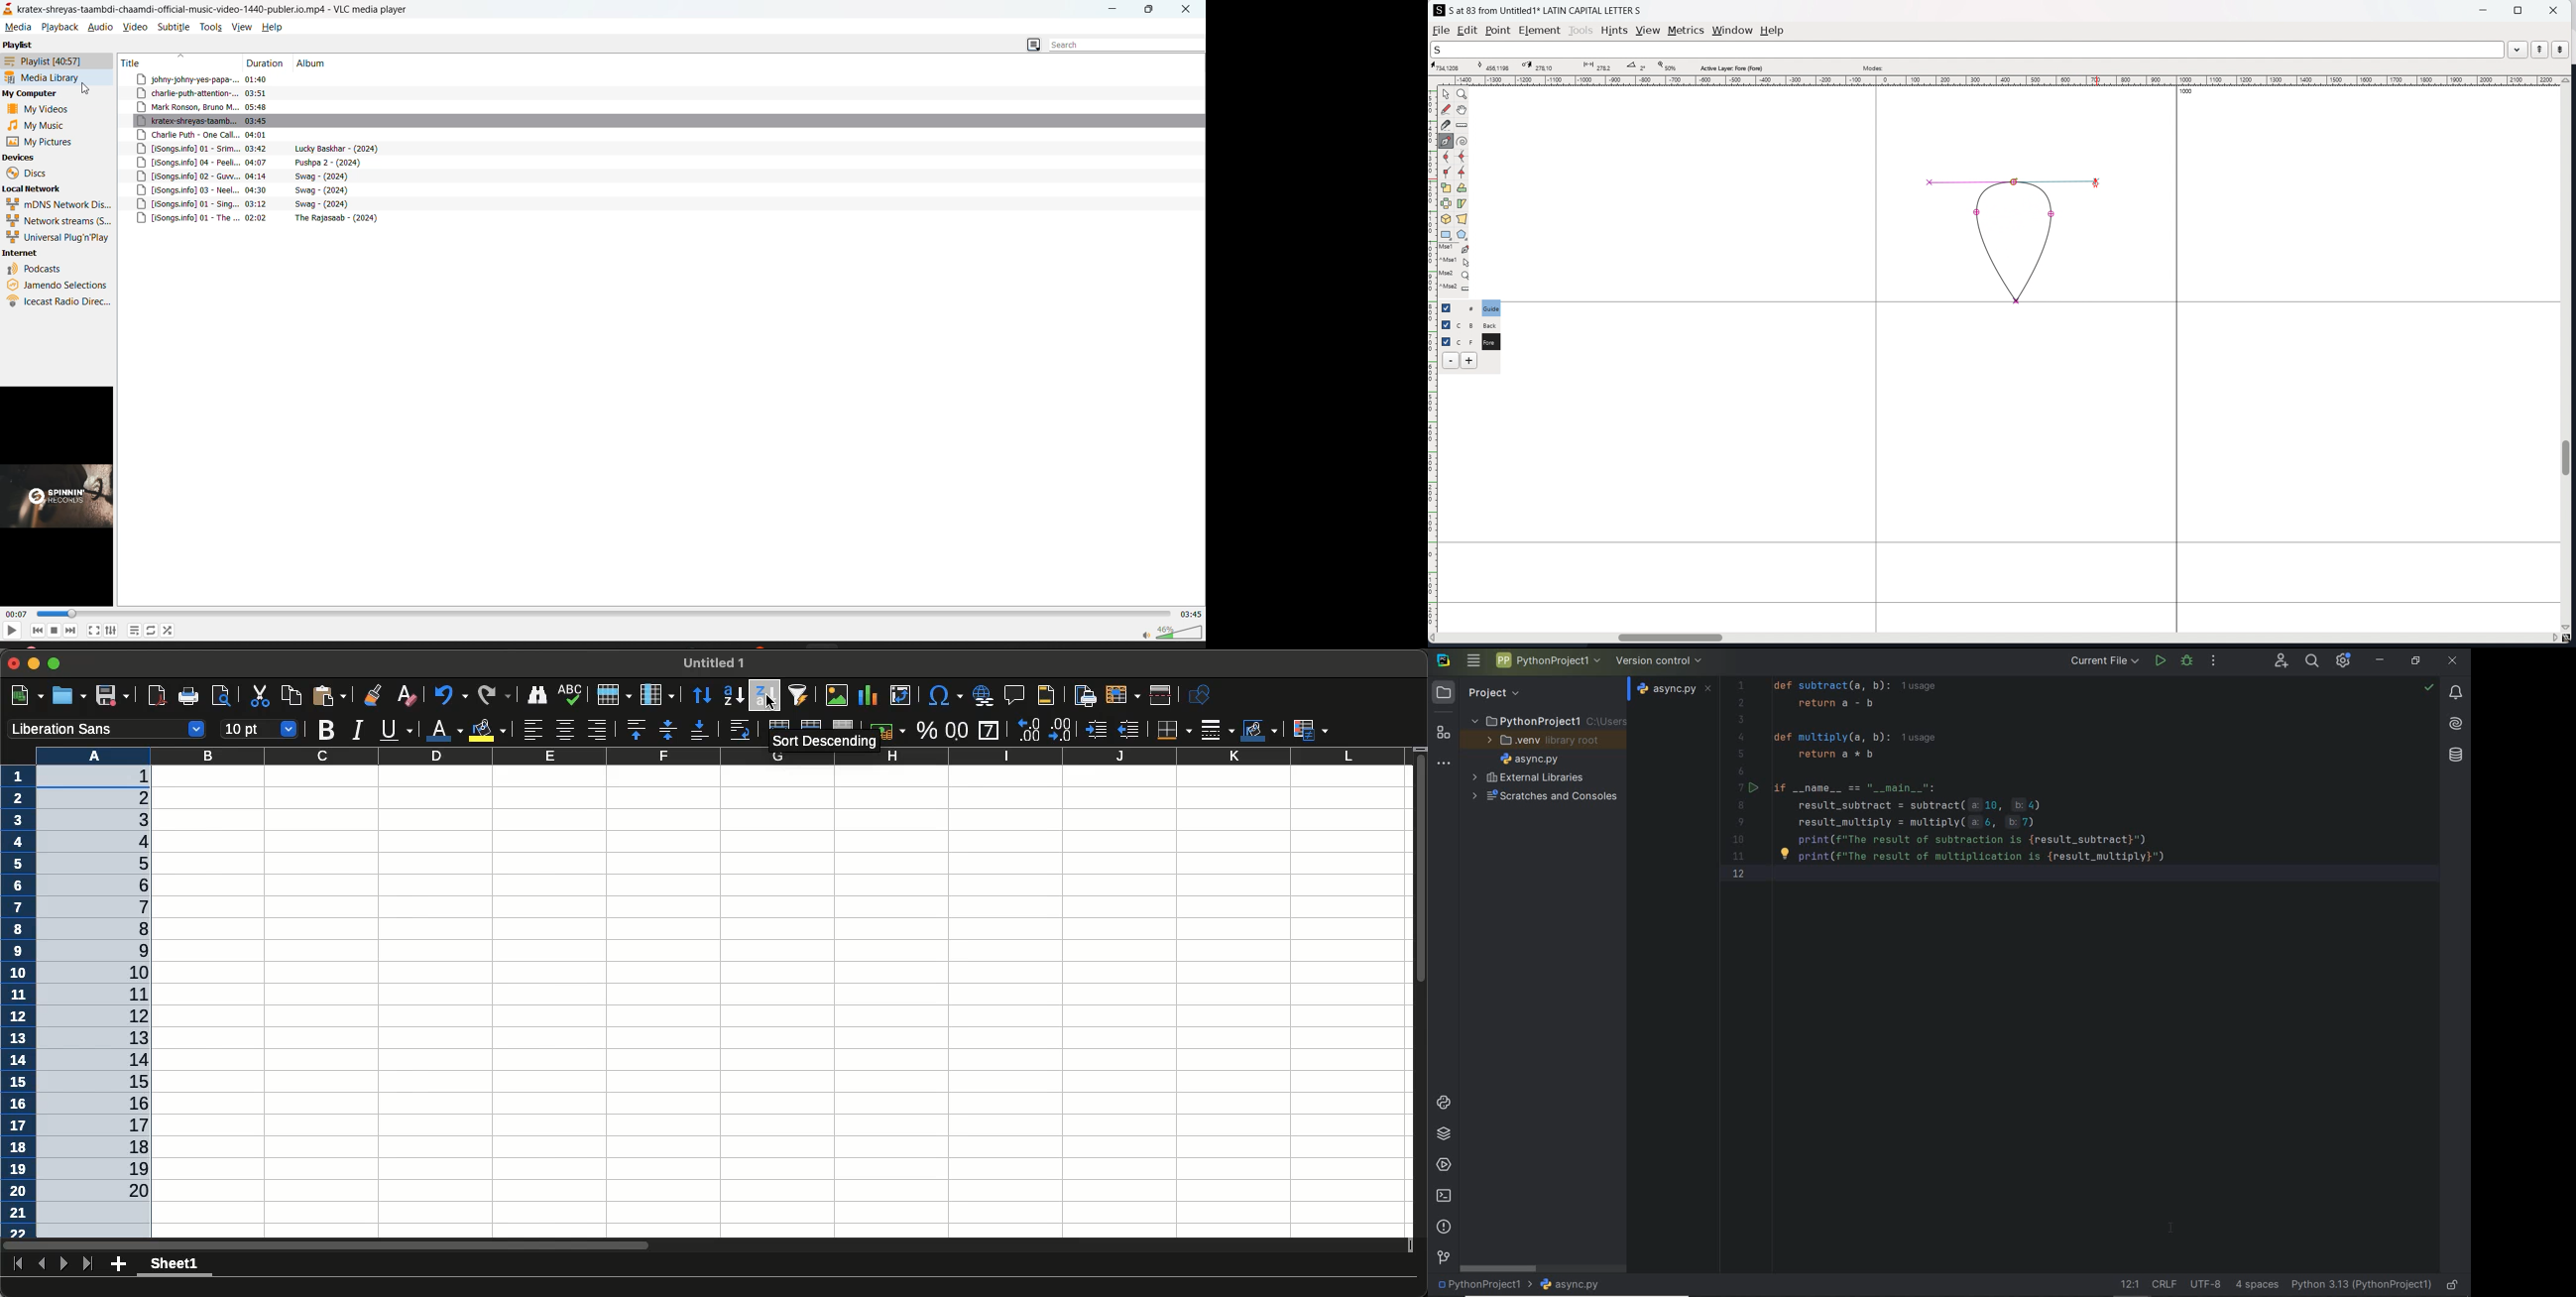 The image size is (2576, 1316). Describe the element at coordinates (257, 162) in the screenshot. I see `track title , duration and album` at that location.